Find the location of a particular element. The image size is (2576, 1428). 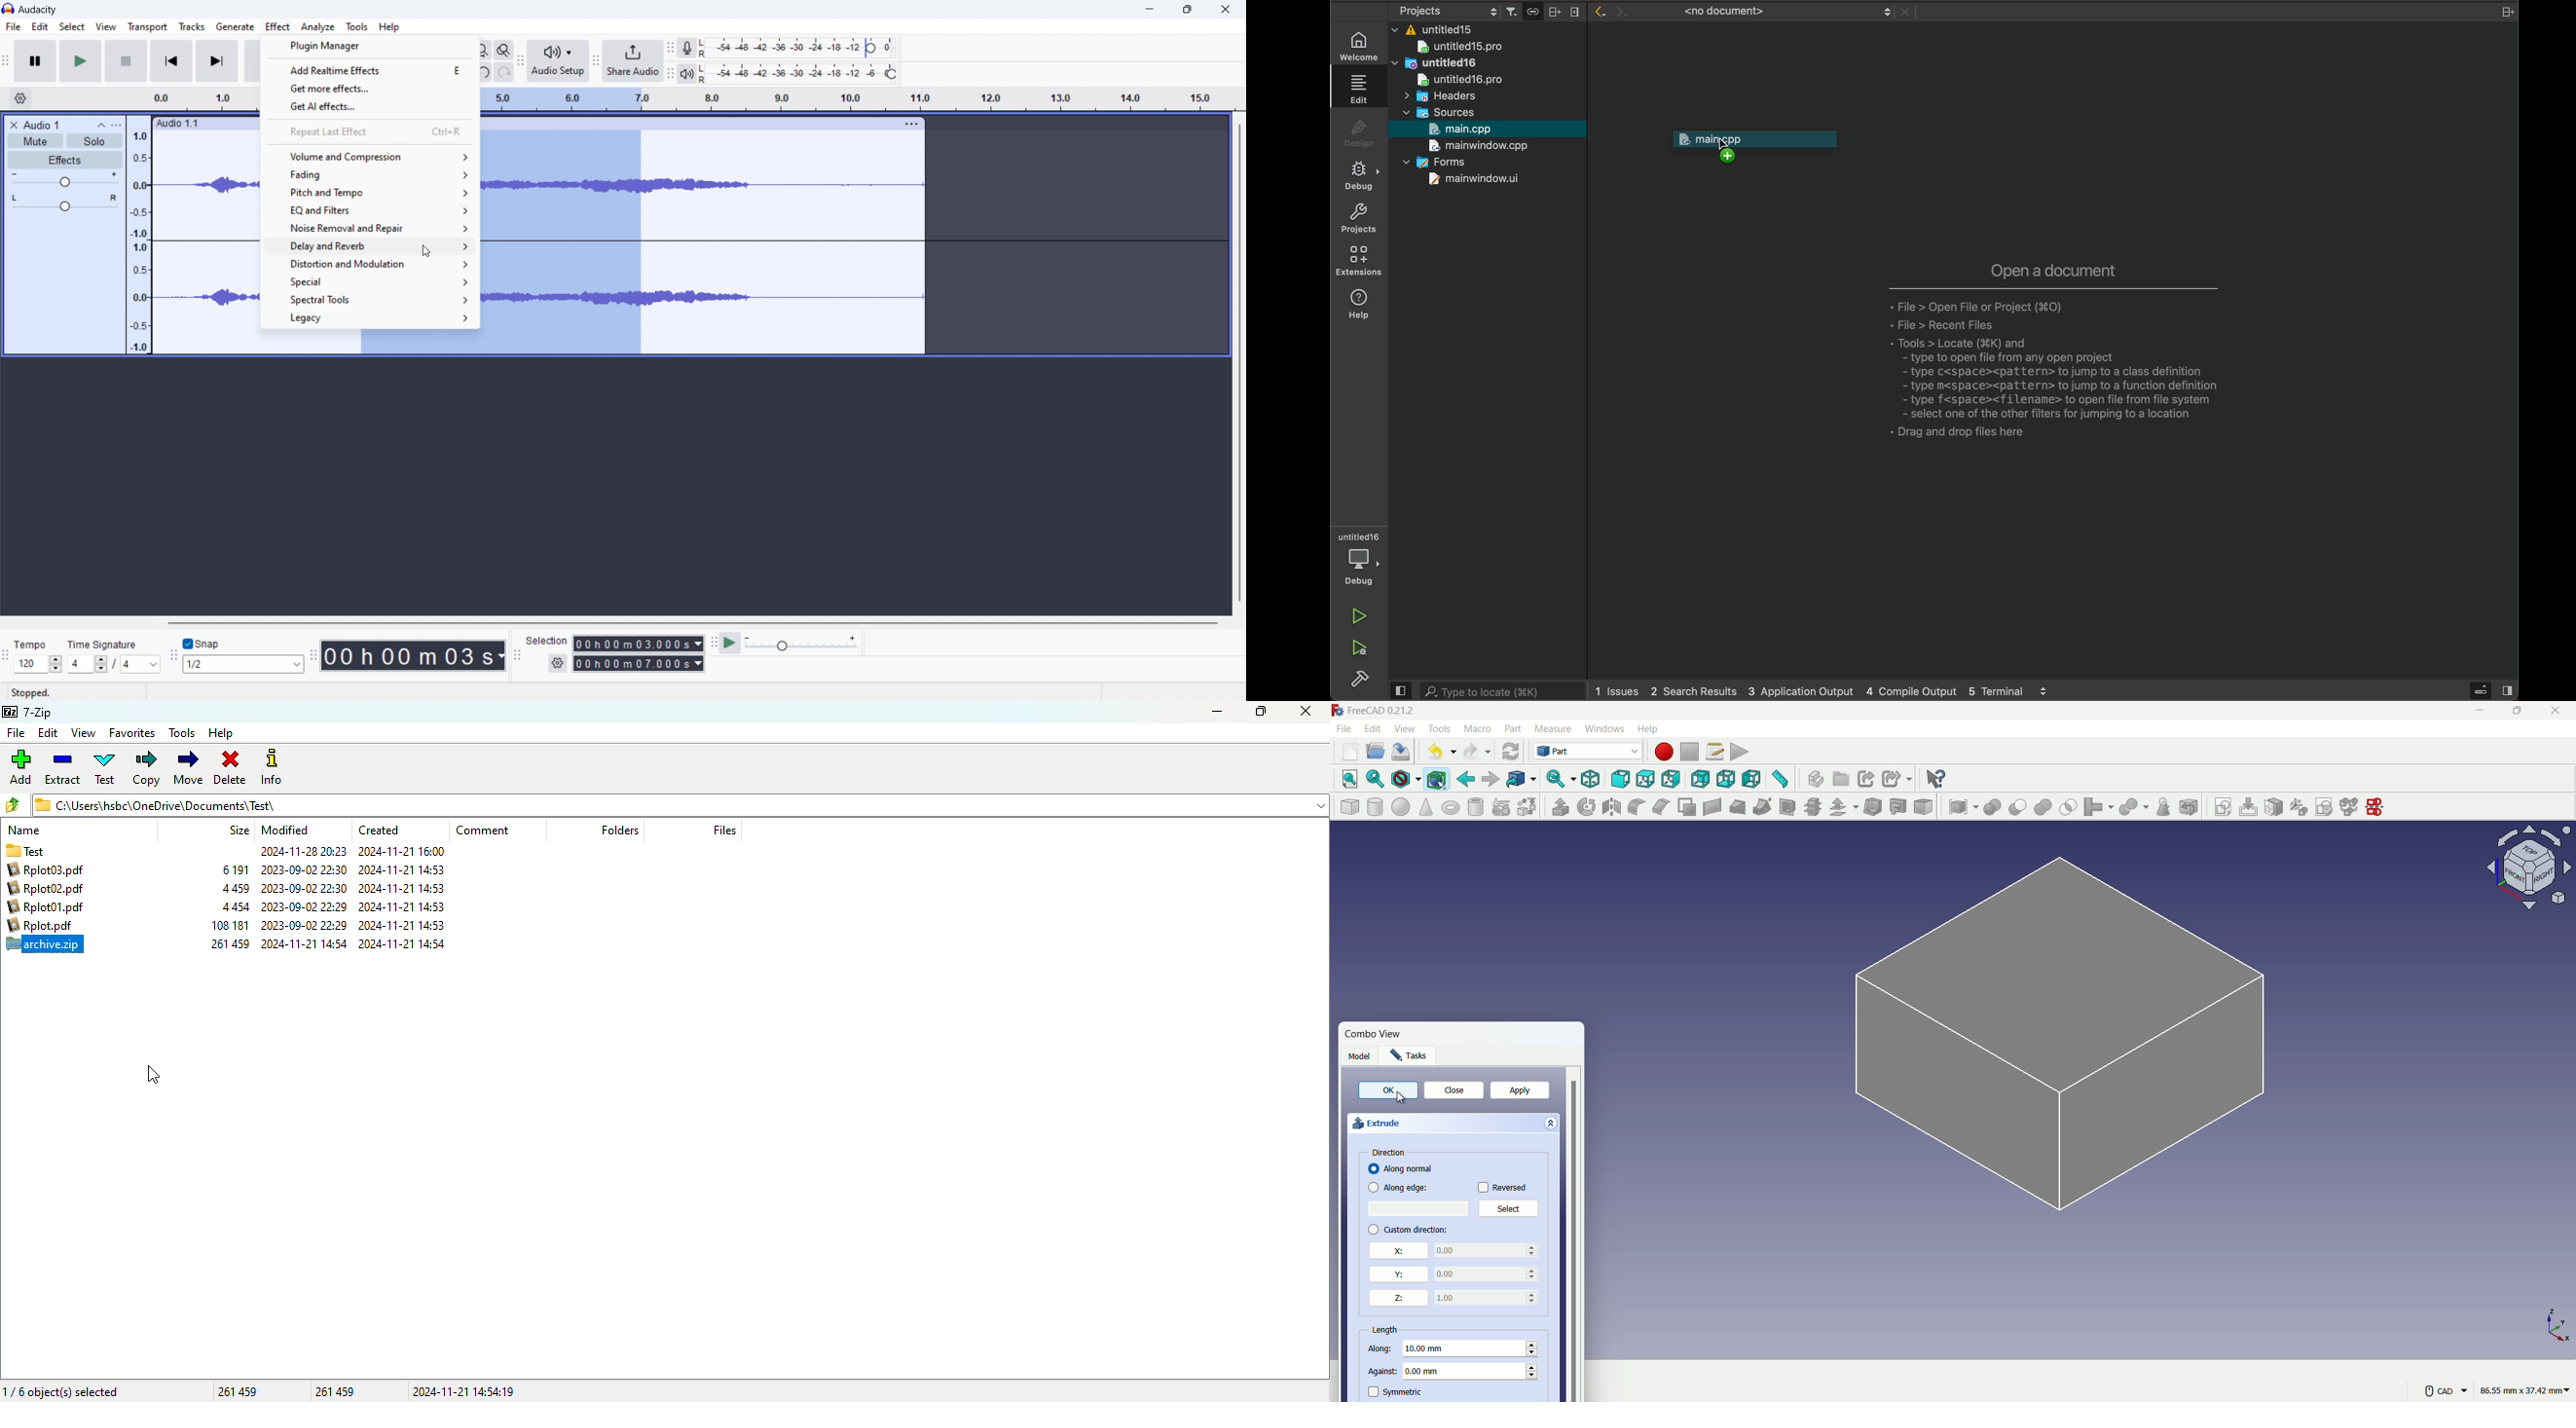

execute macro is located at coordinates (1739, 750).